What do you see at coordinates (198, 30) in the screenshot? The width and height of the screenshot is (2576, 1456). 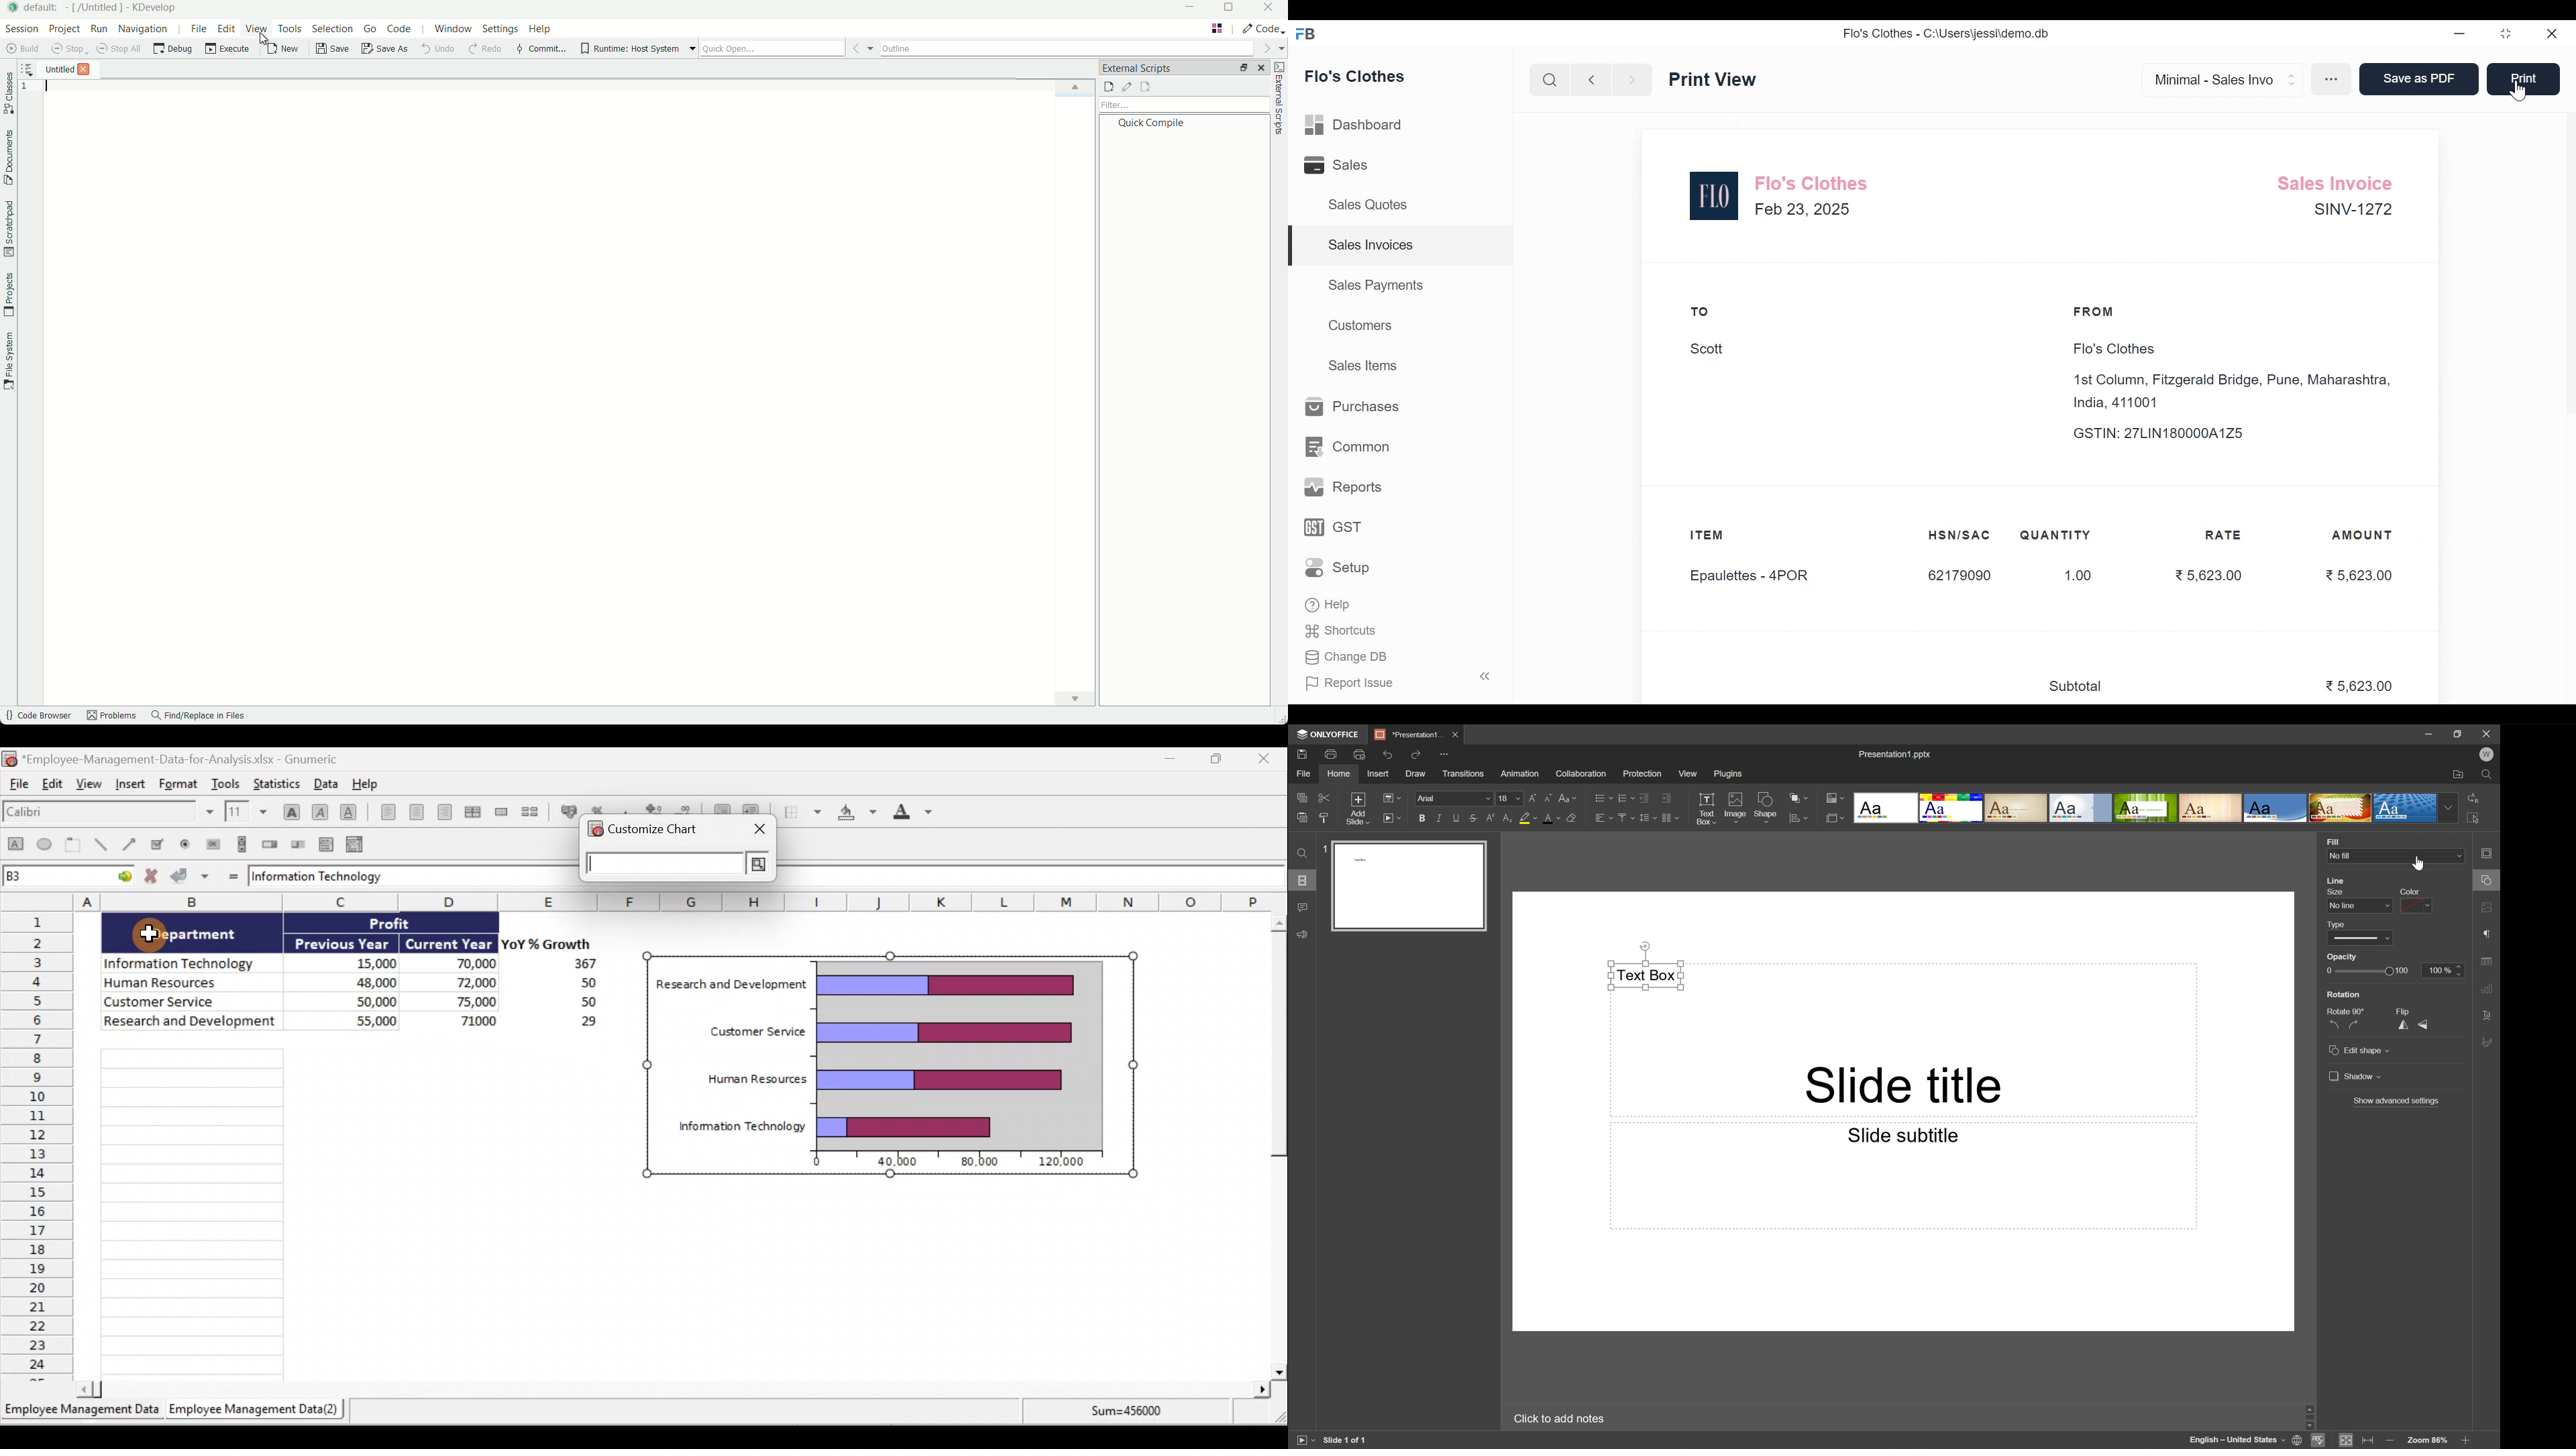 I see `file` at bounding box center [198, 30].